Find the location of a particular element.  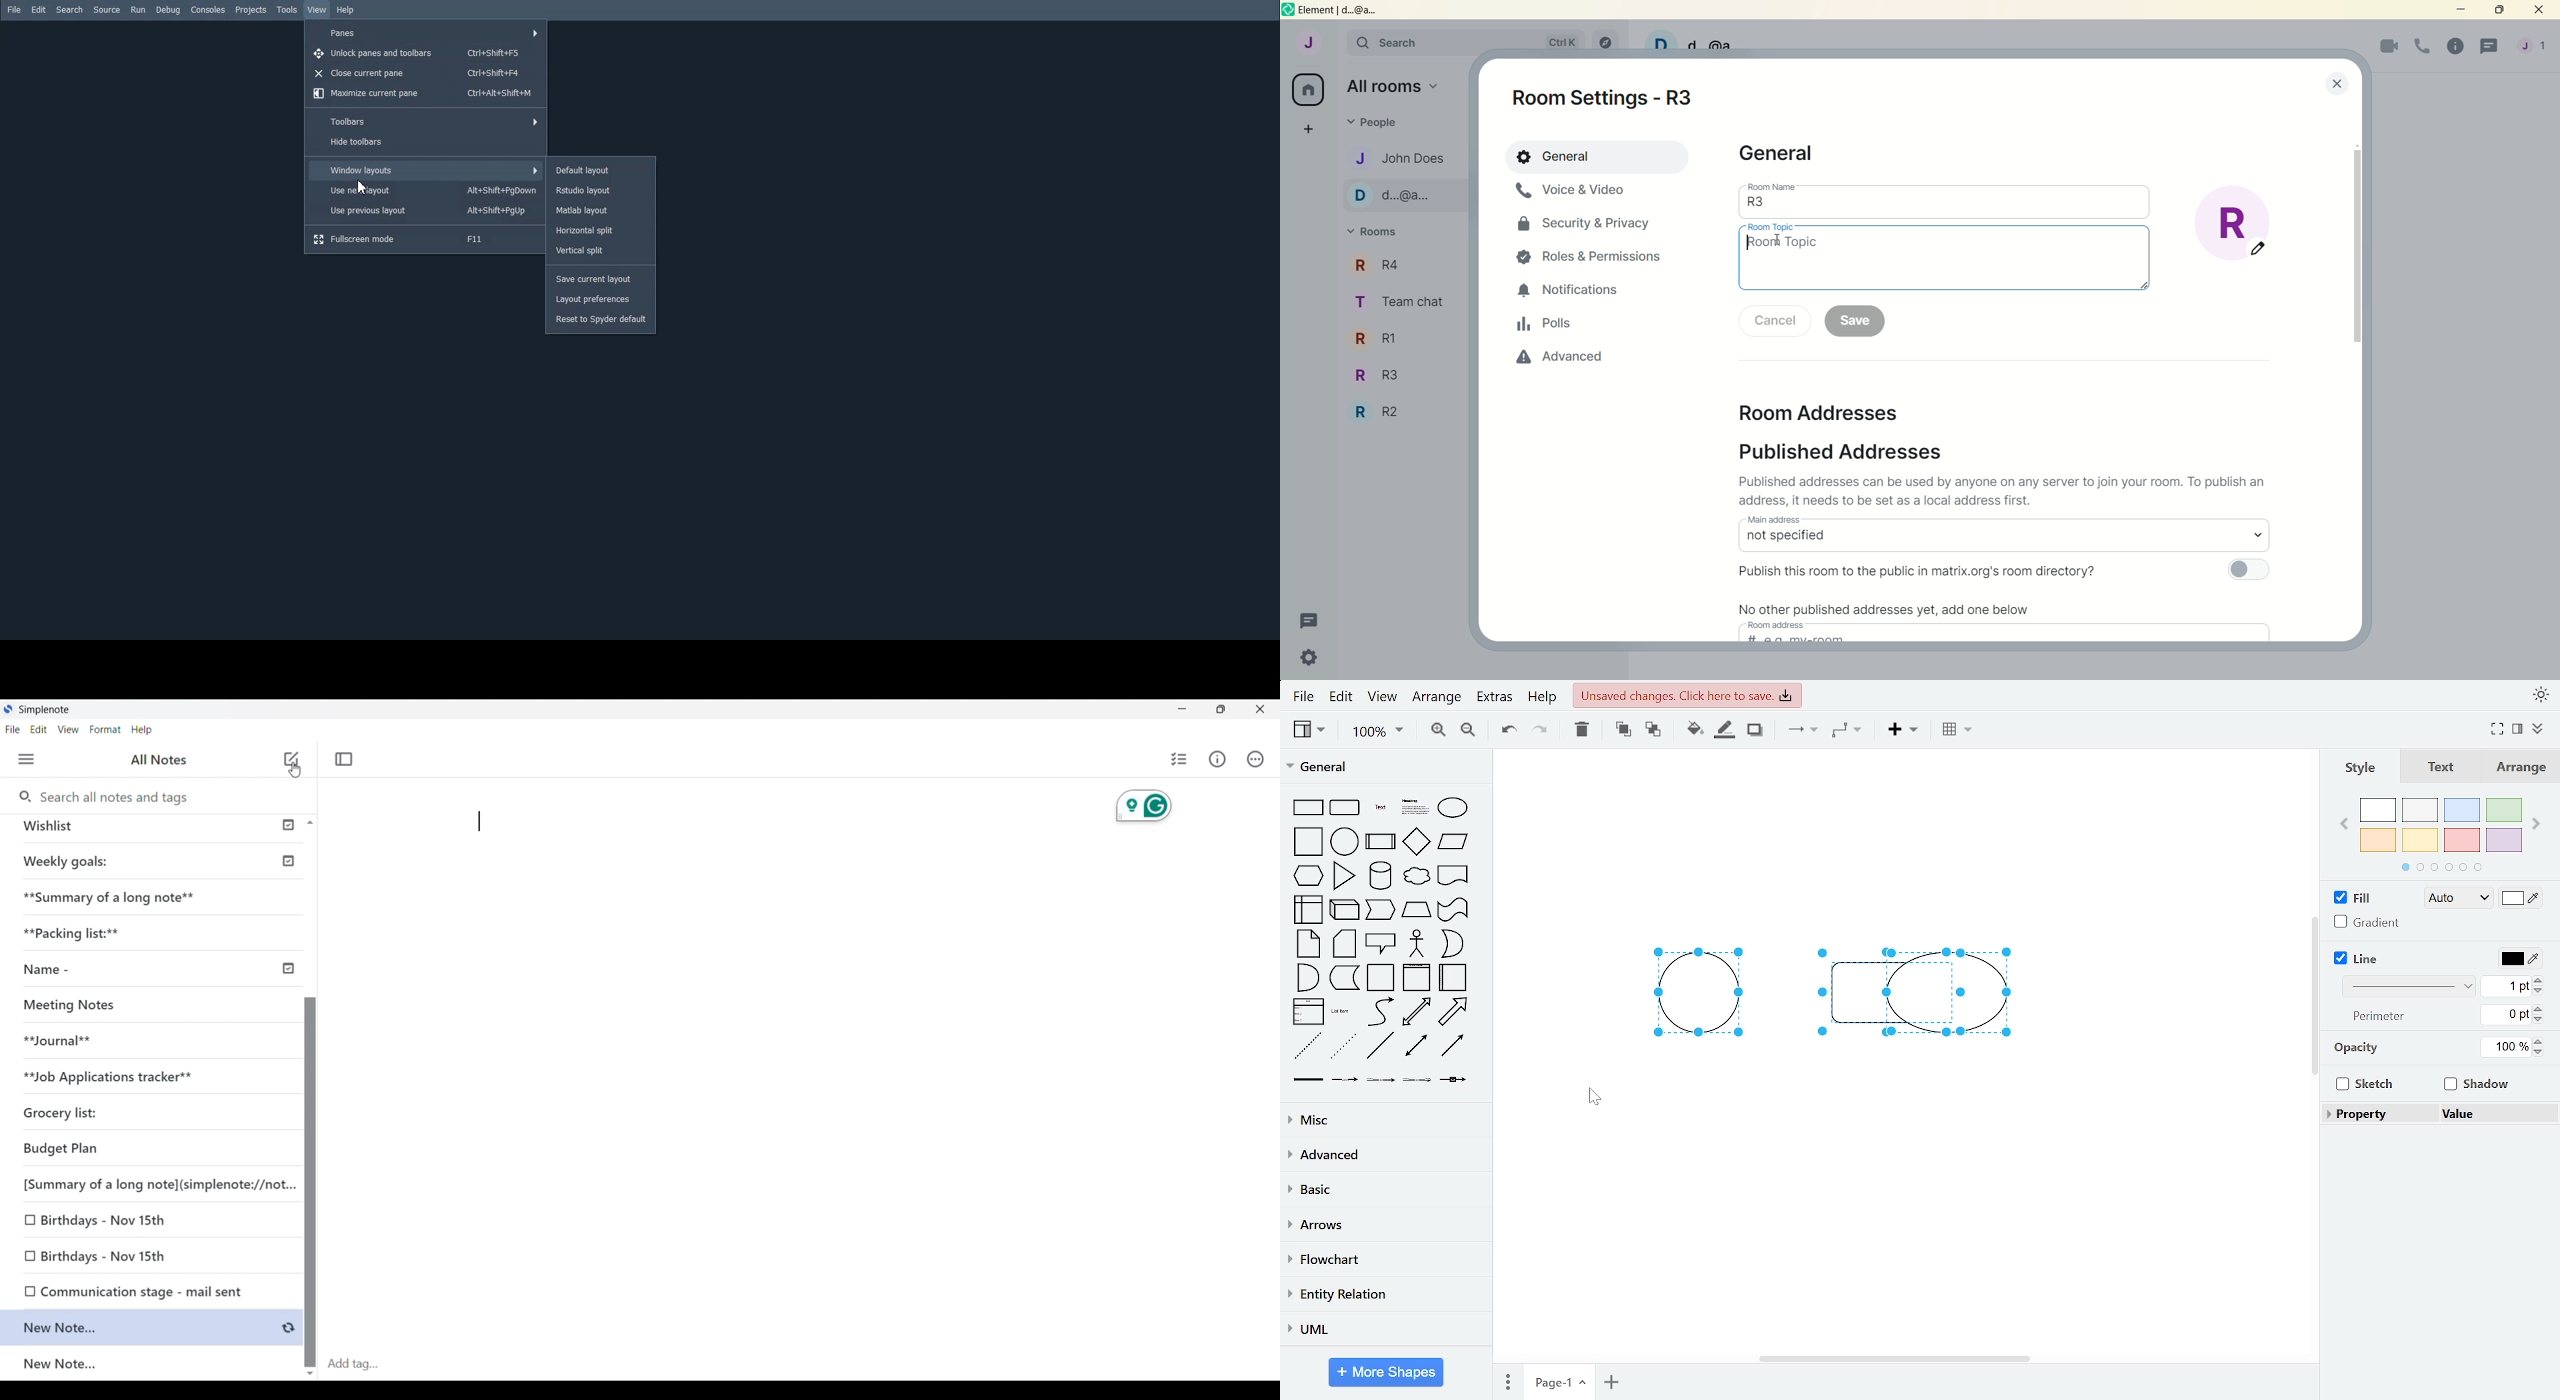

Source is located at coordinates (107, 9).